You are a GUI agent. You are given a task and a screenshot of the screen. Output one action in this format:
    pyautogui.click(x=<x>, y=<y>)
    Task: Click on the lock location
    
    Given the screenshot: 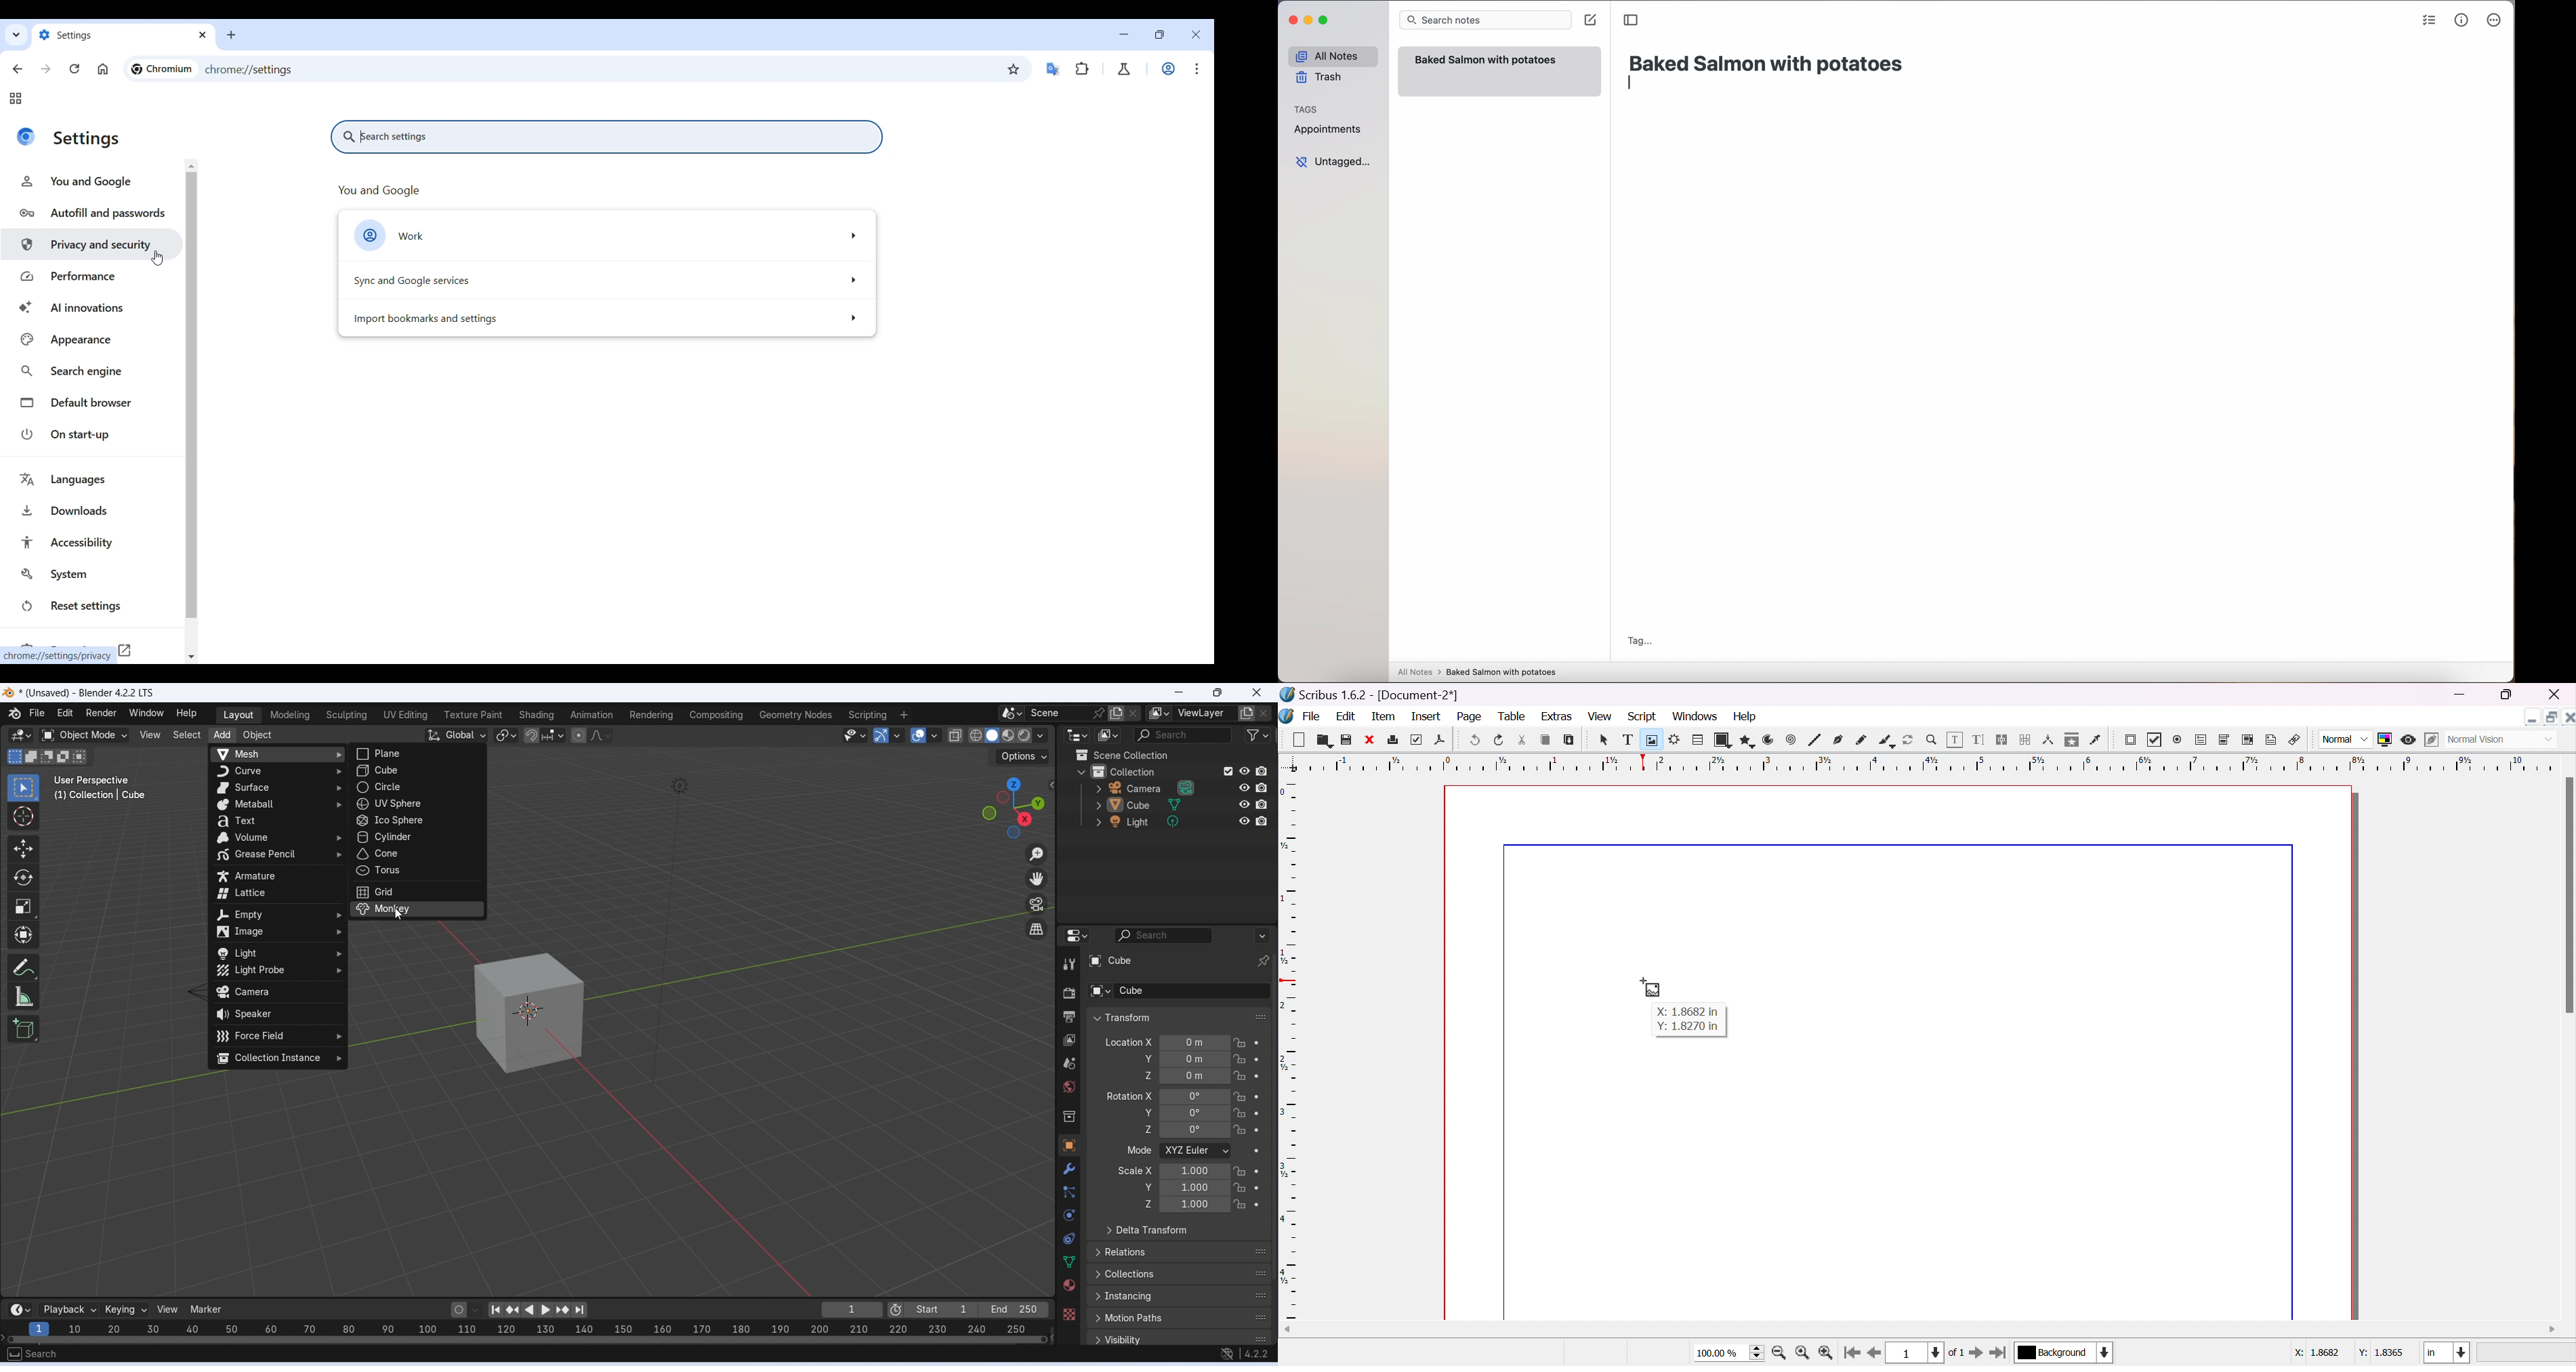 What is the action you would take?
    pyautogui.click(x=1240, y=1172)
    